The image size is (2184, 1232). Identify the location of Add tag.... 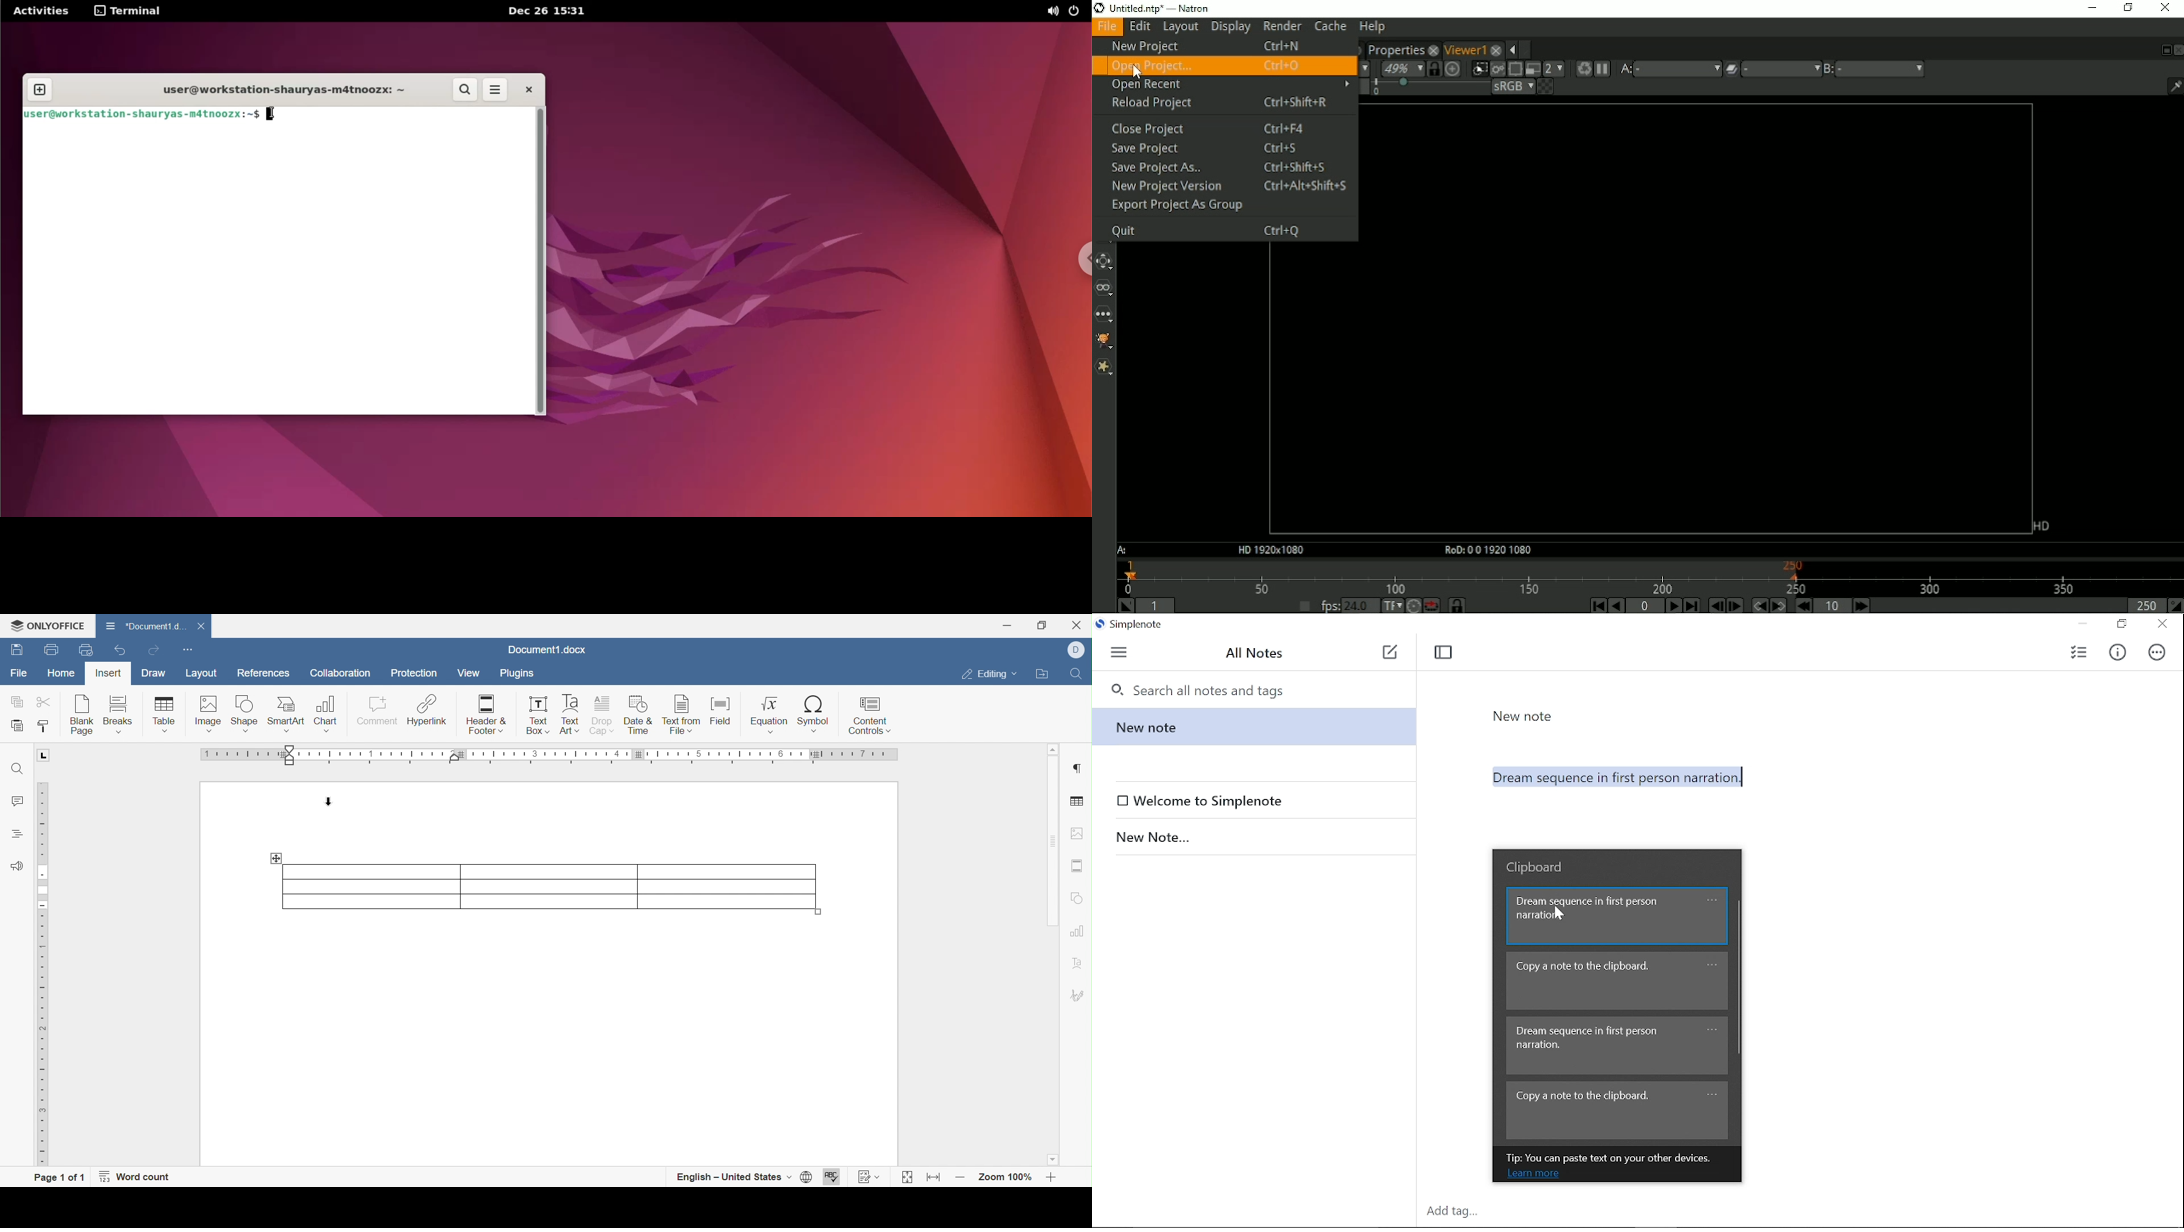
(1464, 1212).